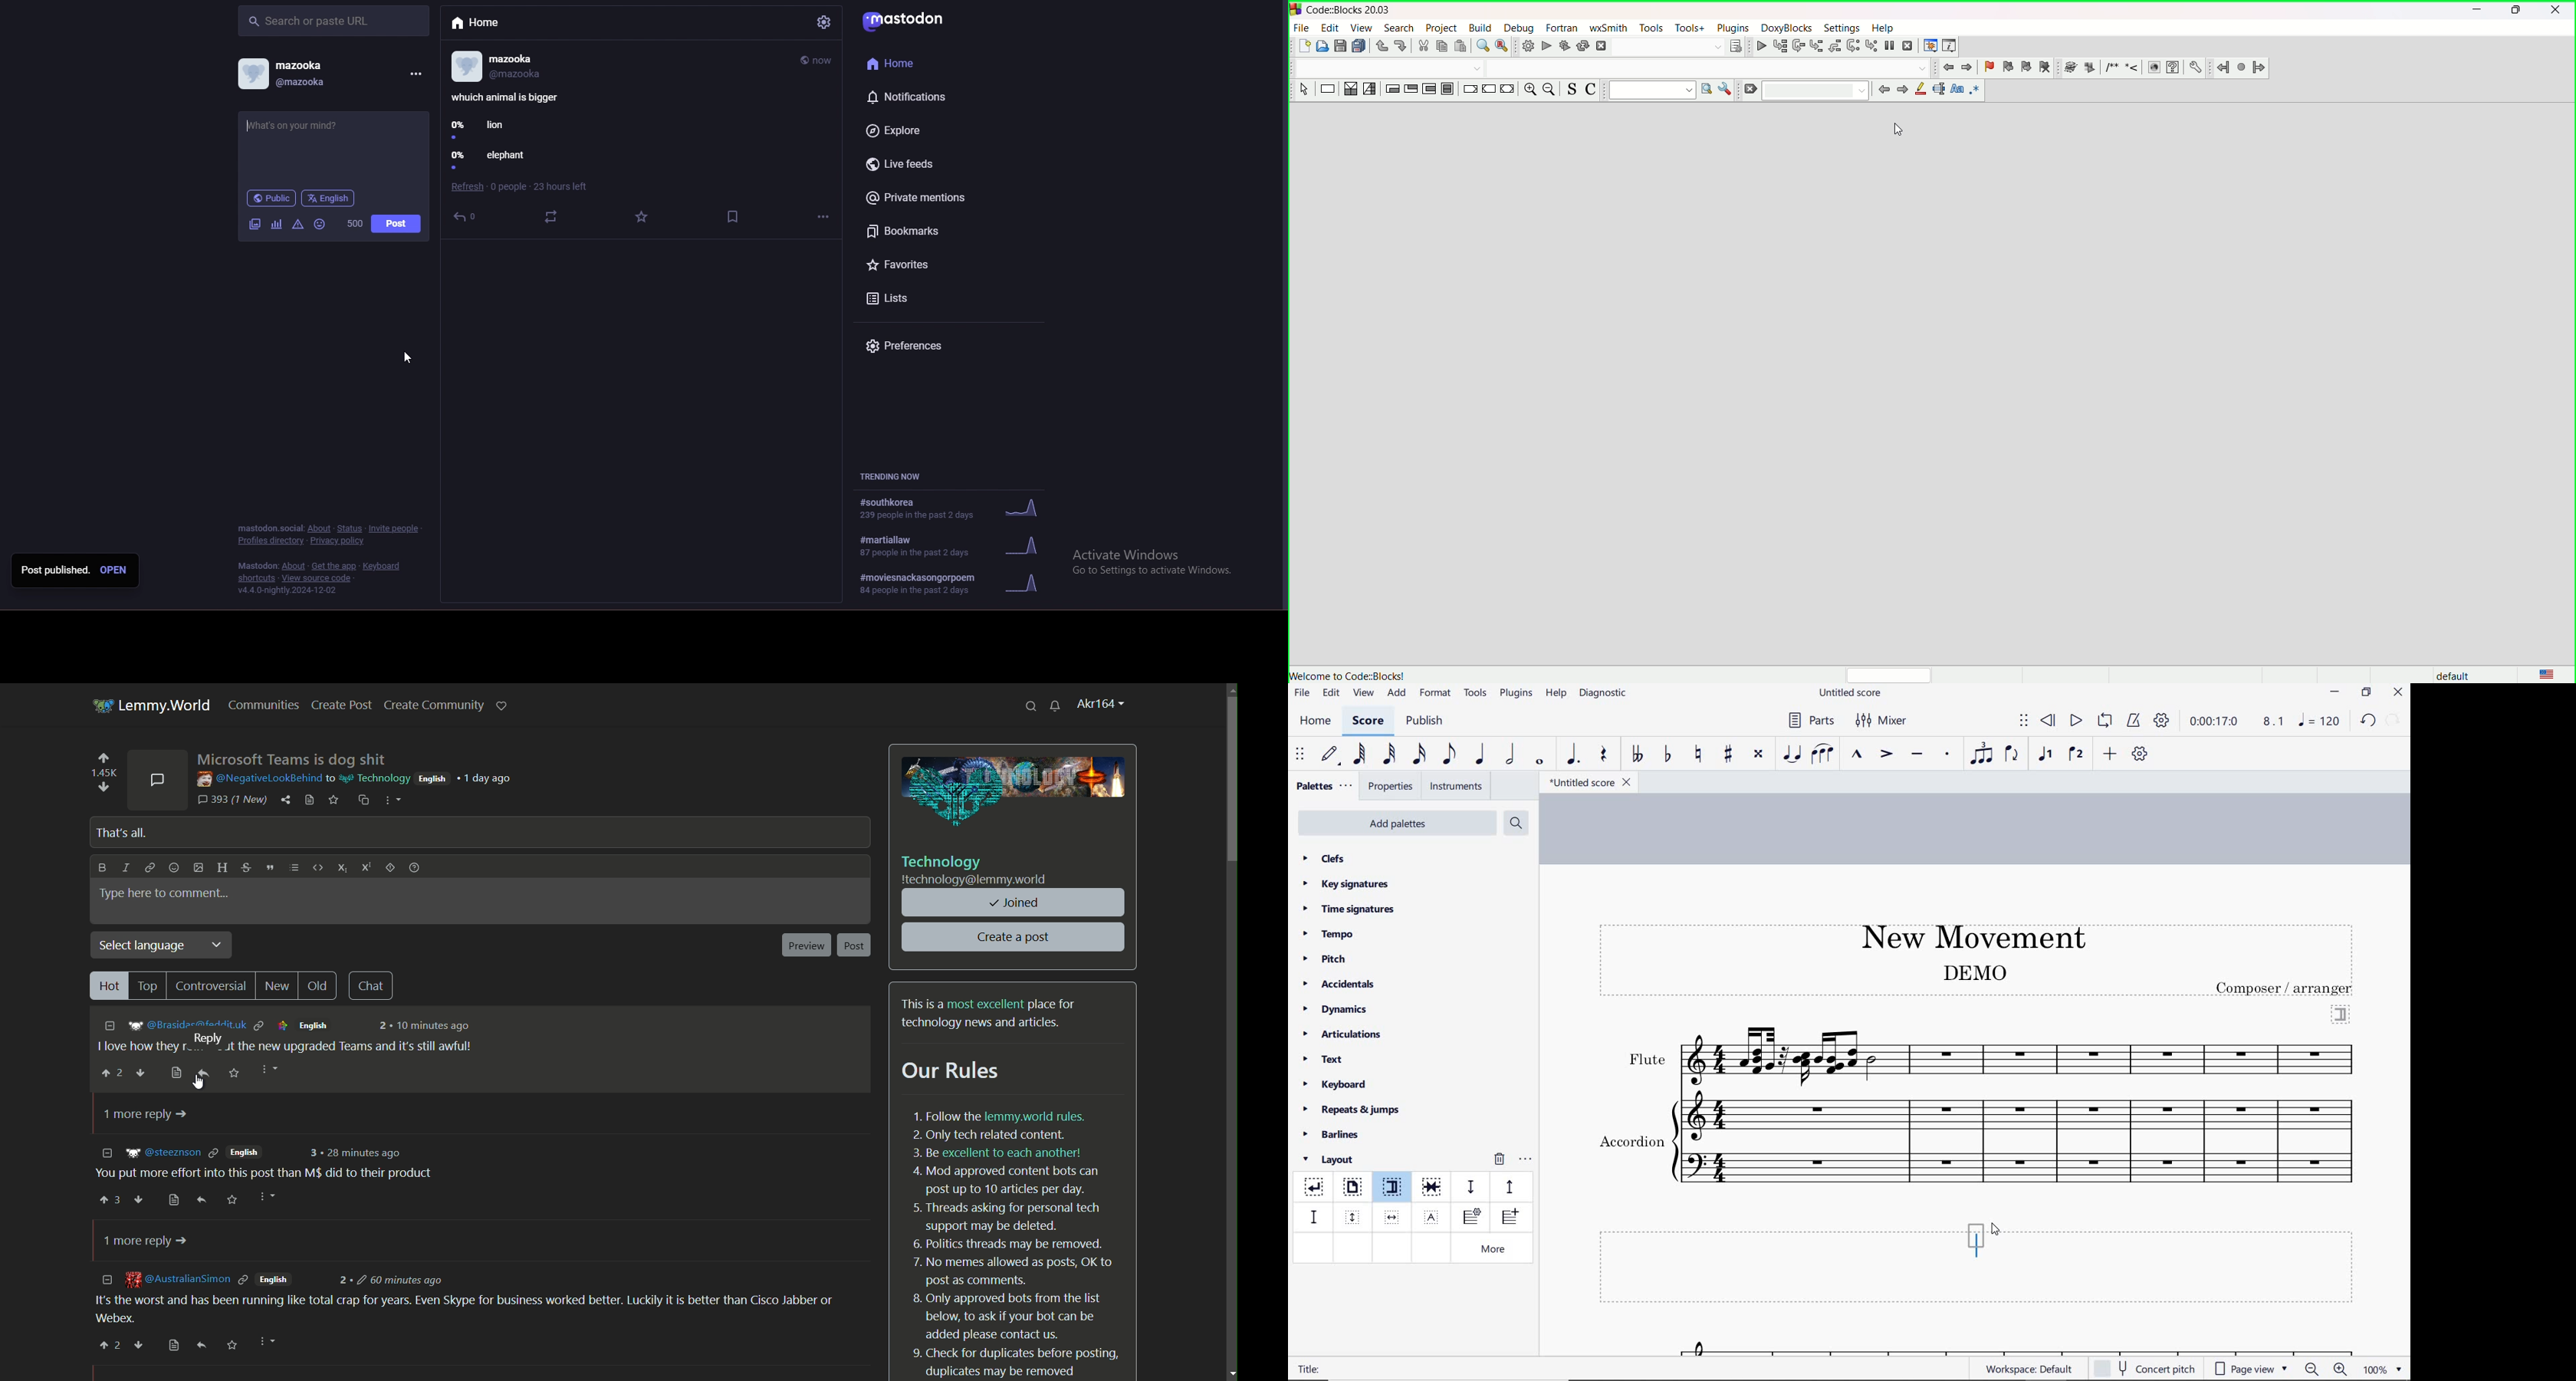  I want to click on slur, so click(1823, 755).